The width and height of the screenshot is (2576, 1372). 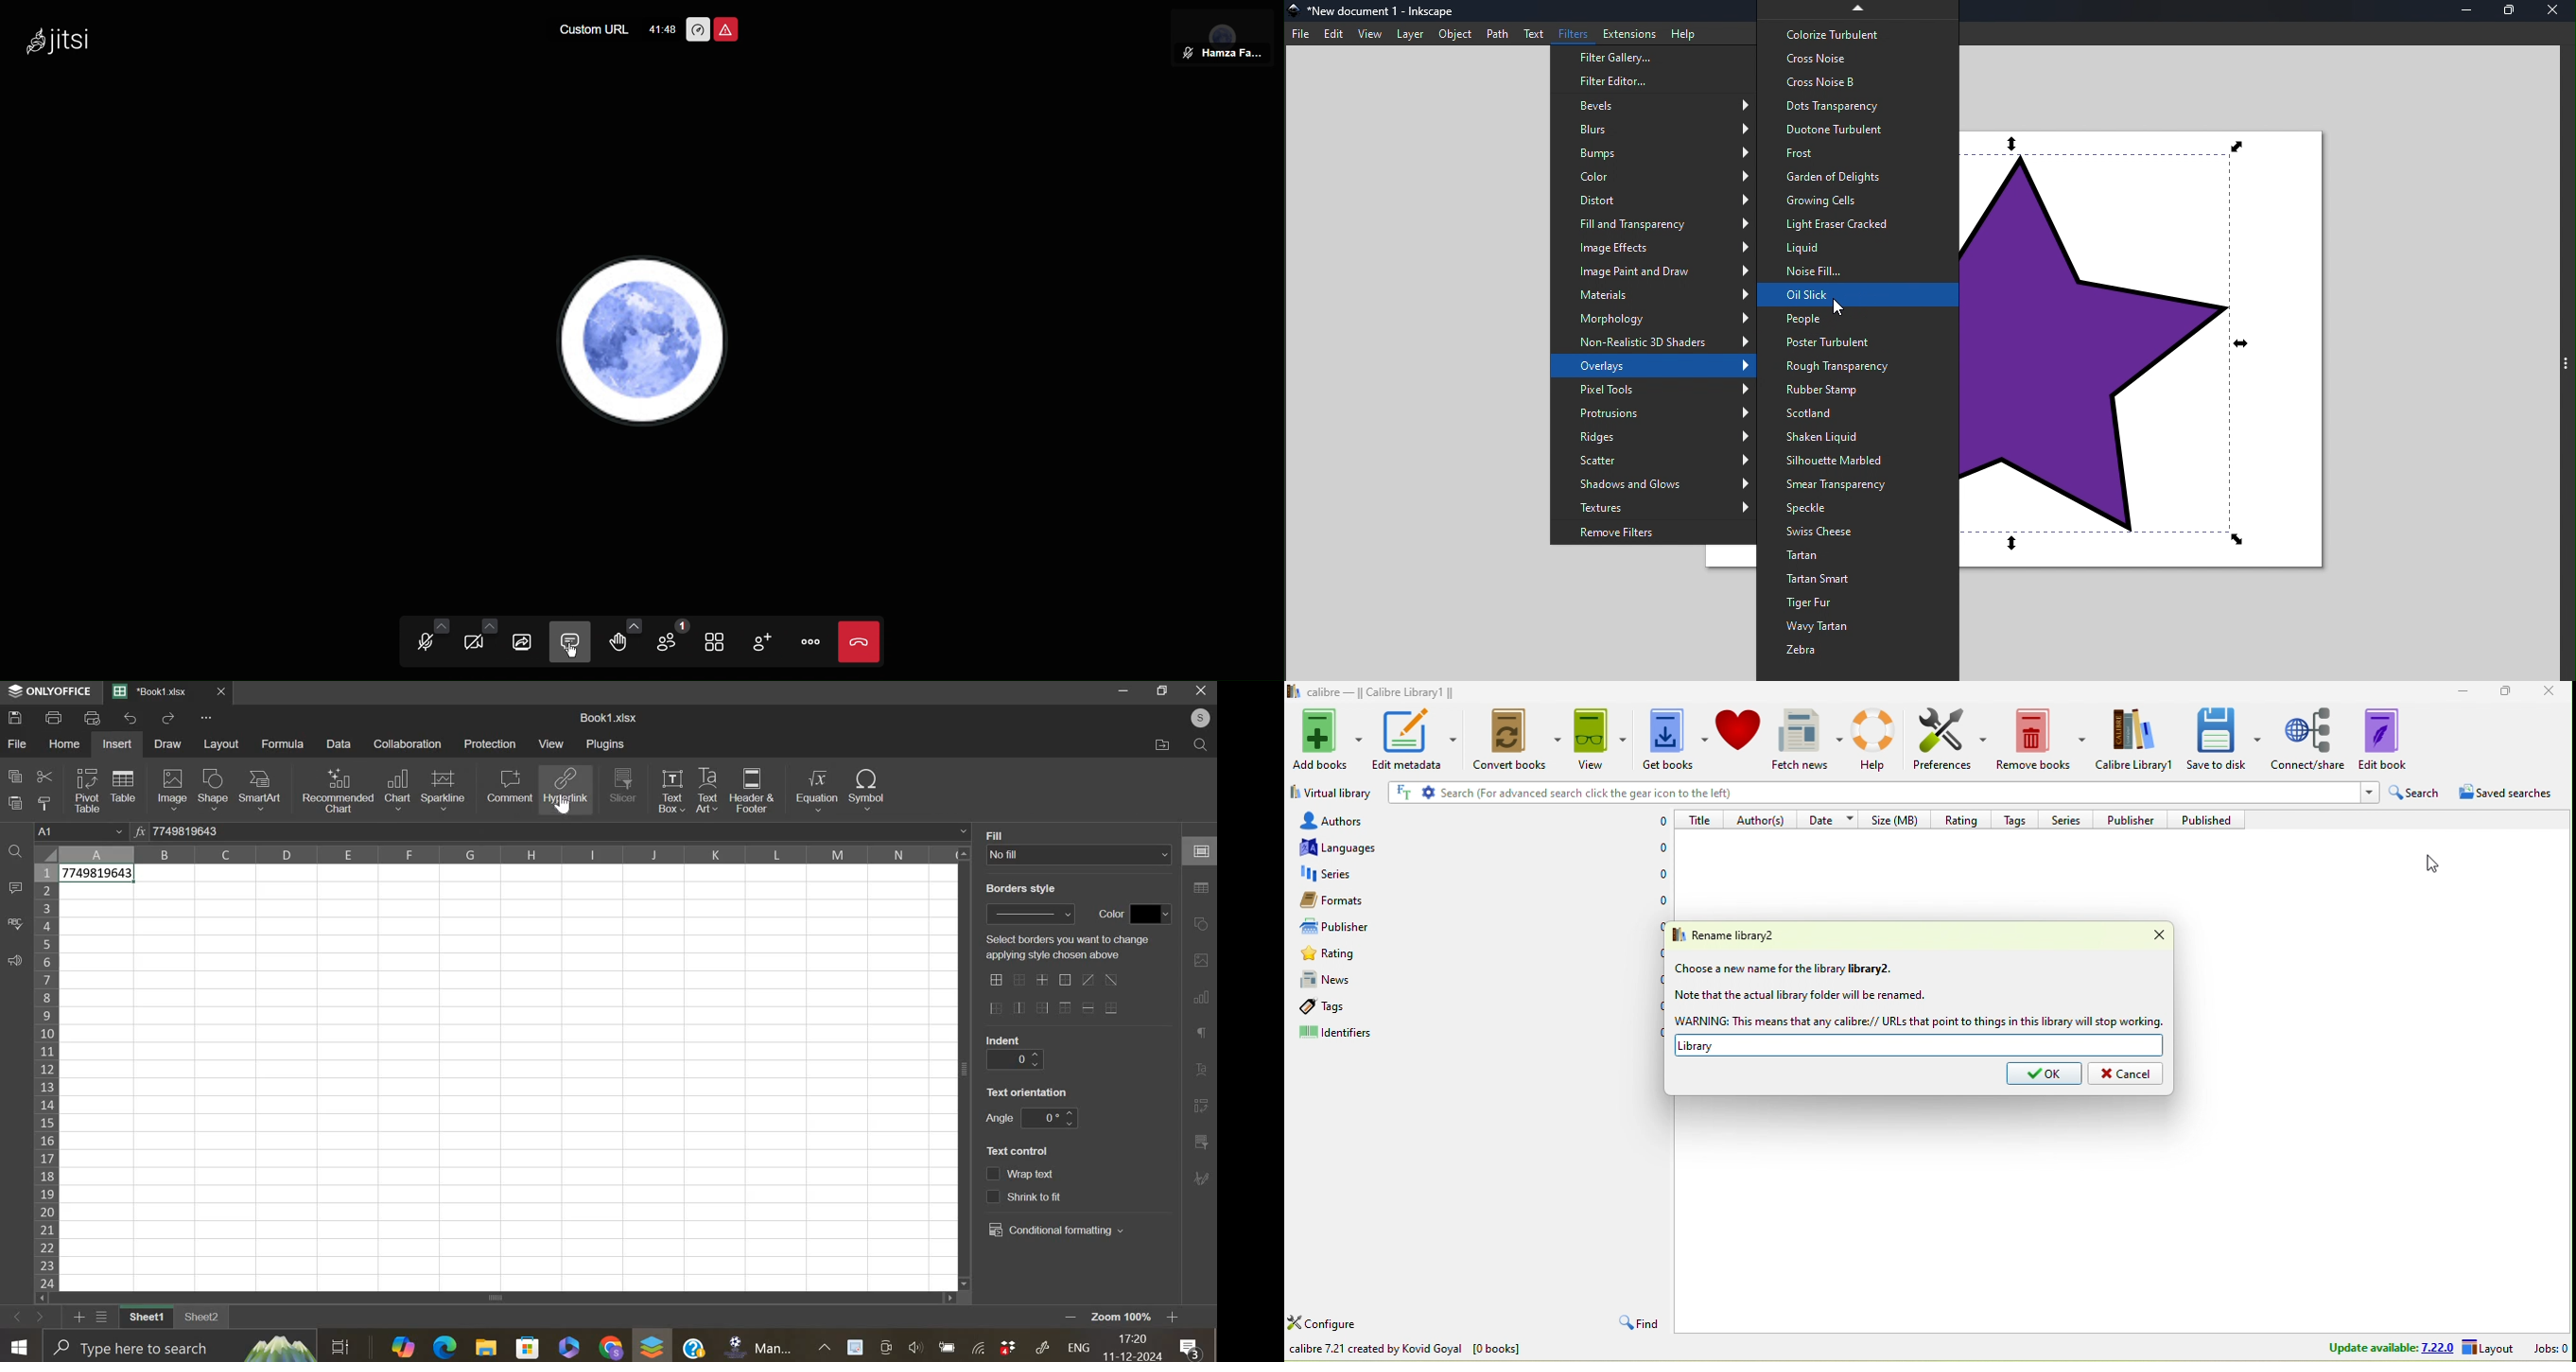 I want to click on Bevels, so click(x=1651, y=104).